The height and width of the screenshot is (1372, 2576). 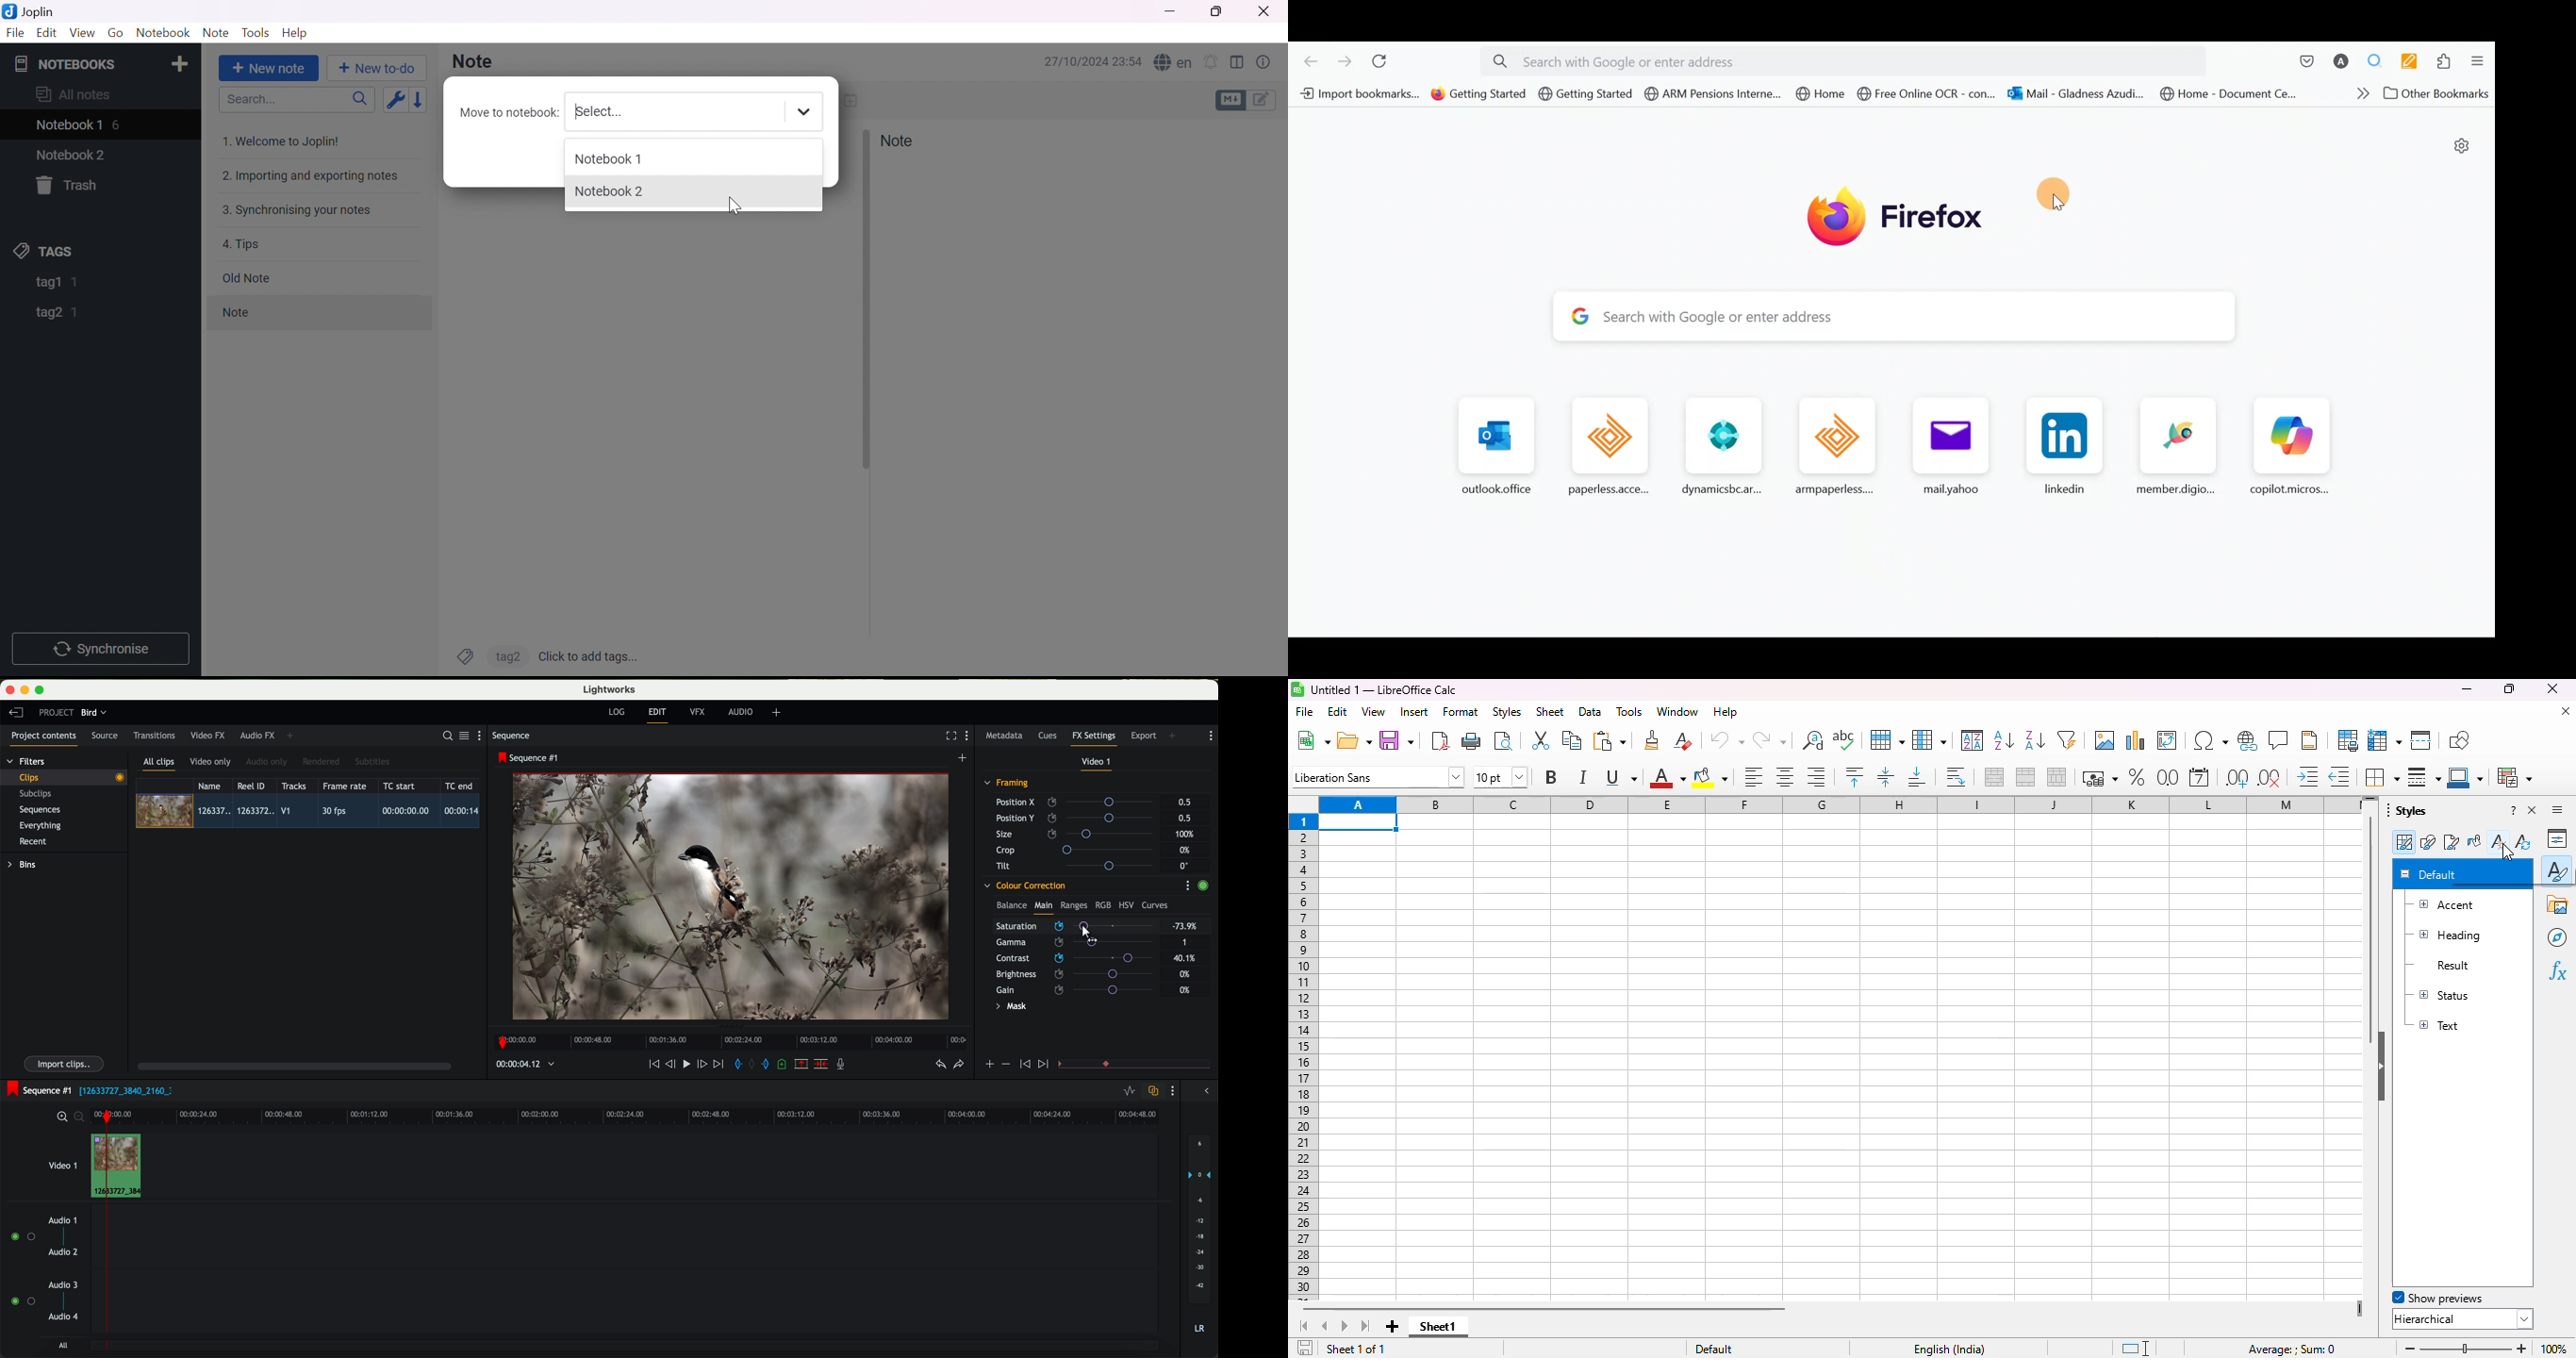 What do you see at coordinates (309, 176) in the screenshot?
I see `2. Importing and exporting notes` at bounding box center [309, 176].